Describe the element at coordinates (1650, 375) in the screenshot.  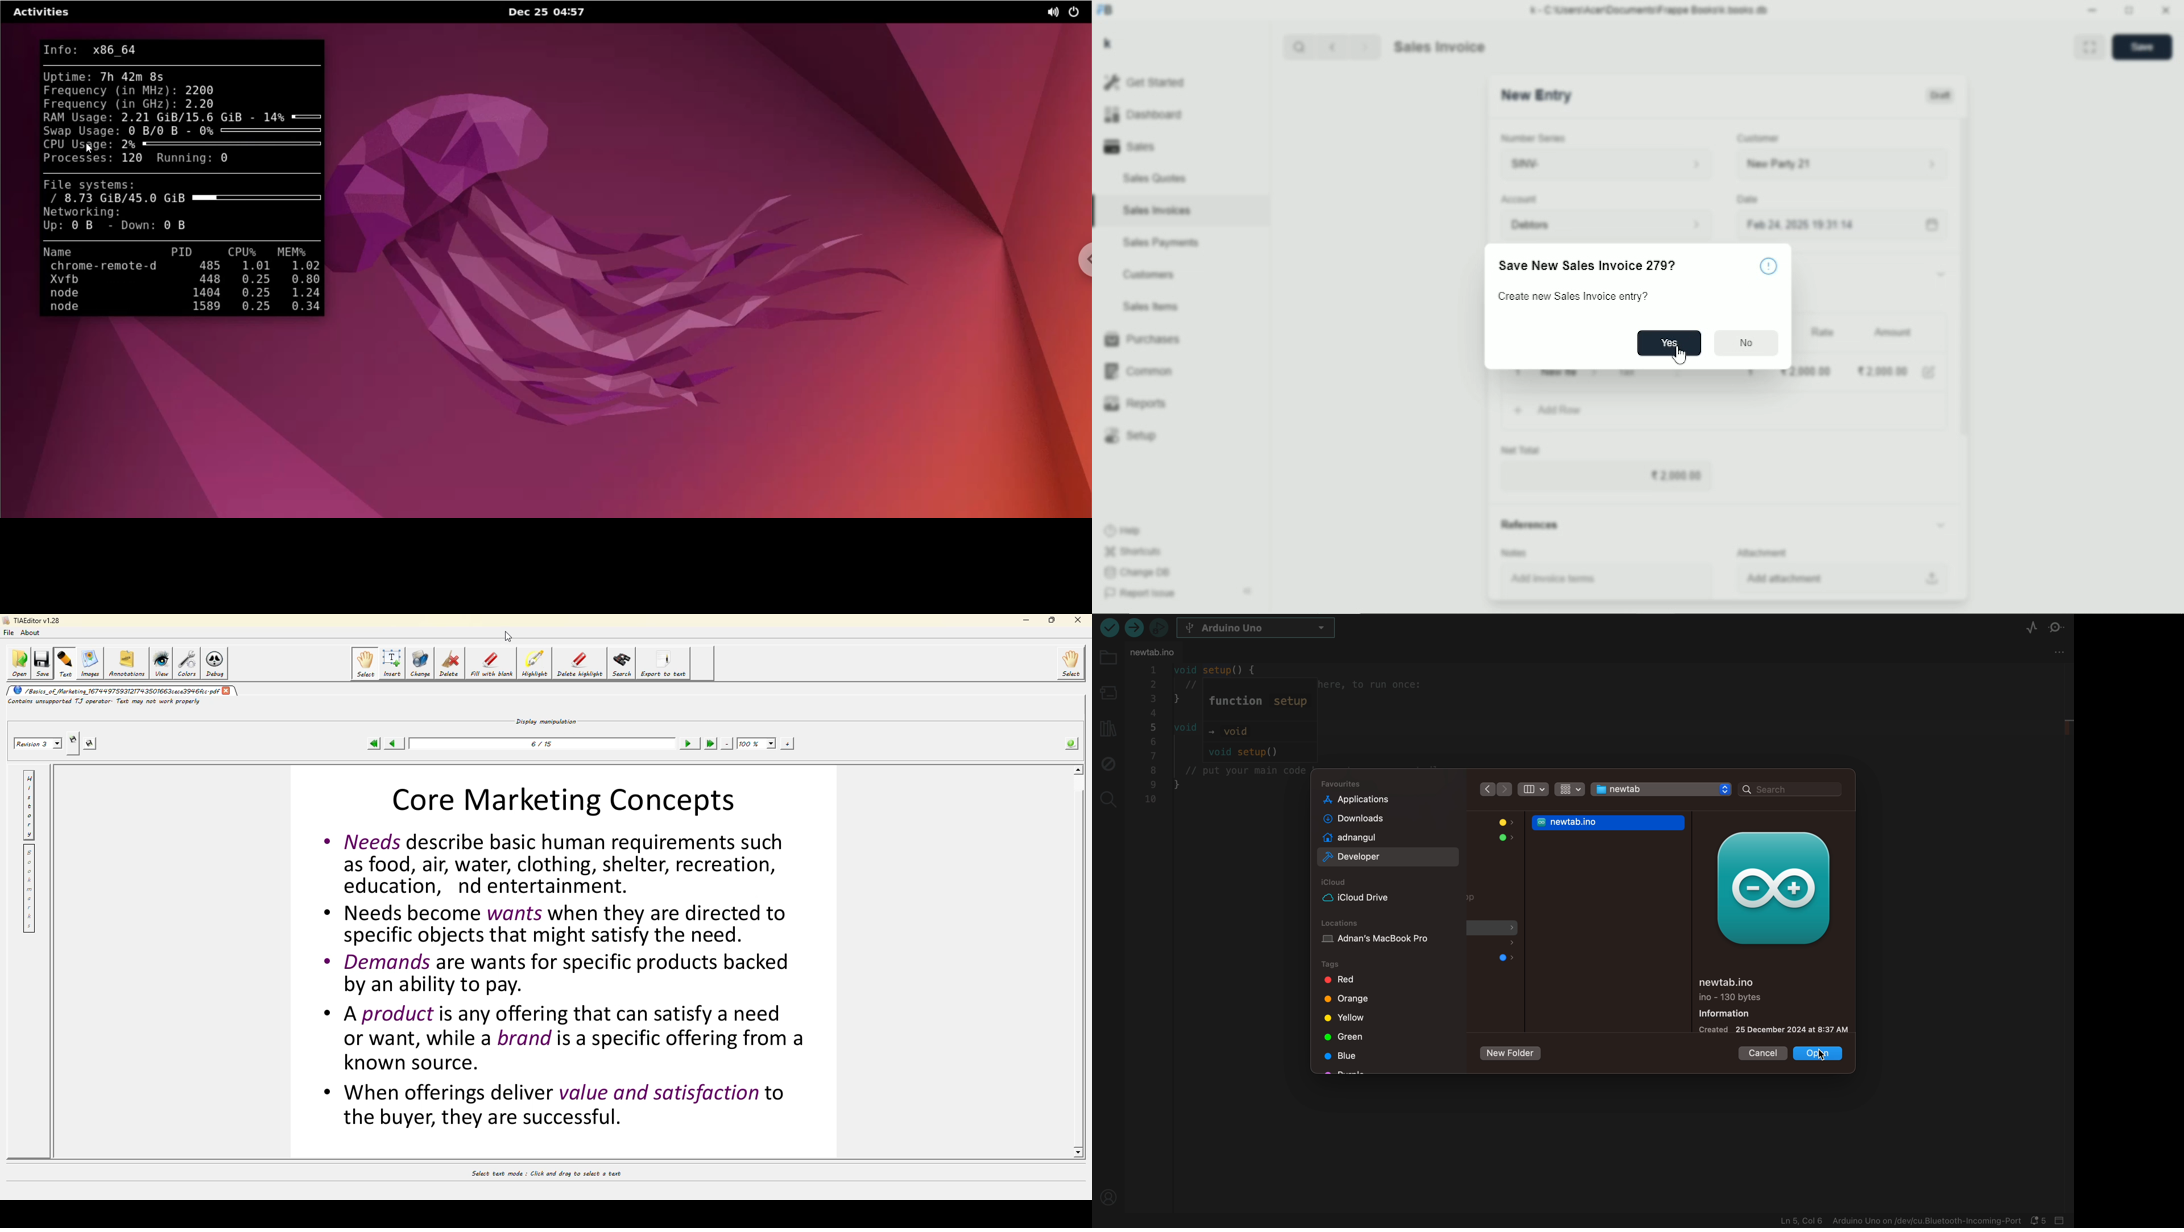
I see `Tax` at that location.